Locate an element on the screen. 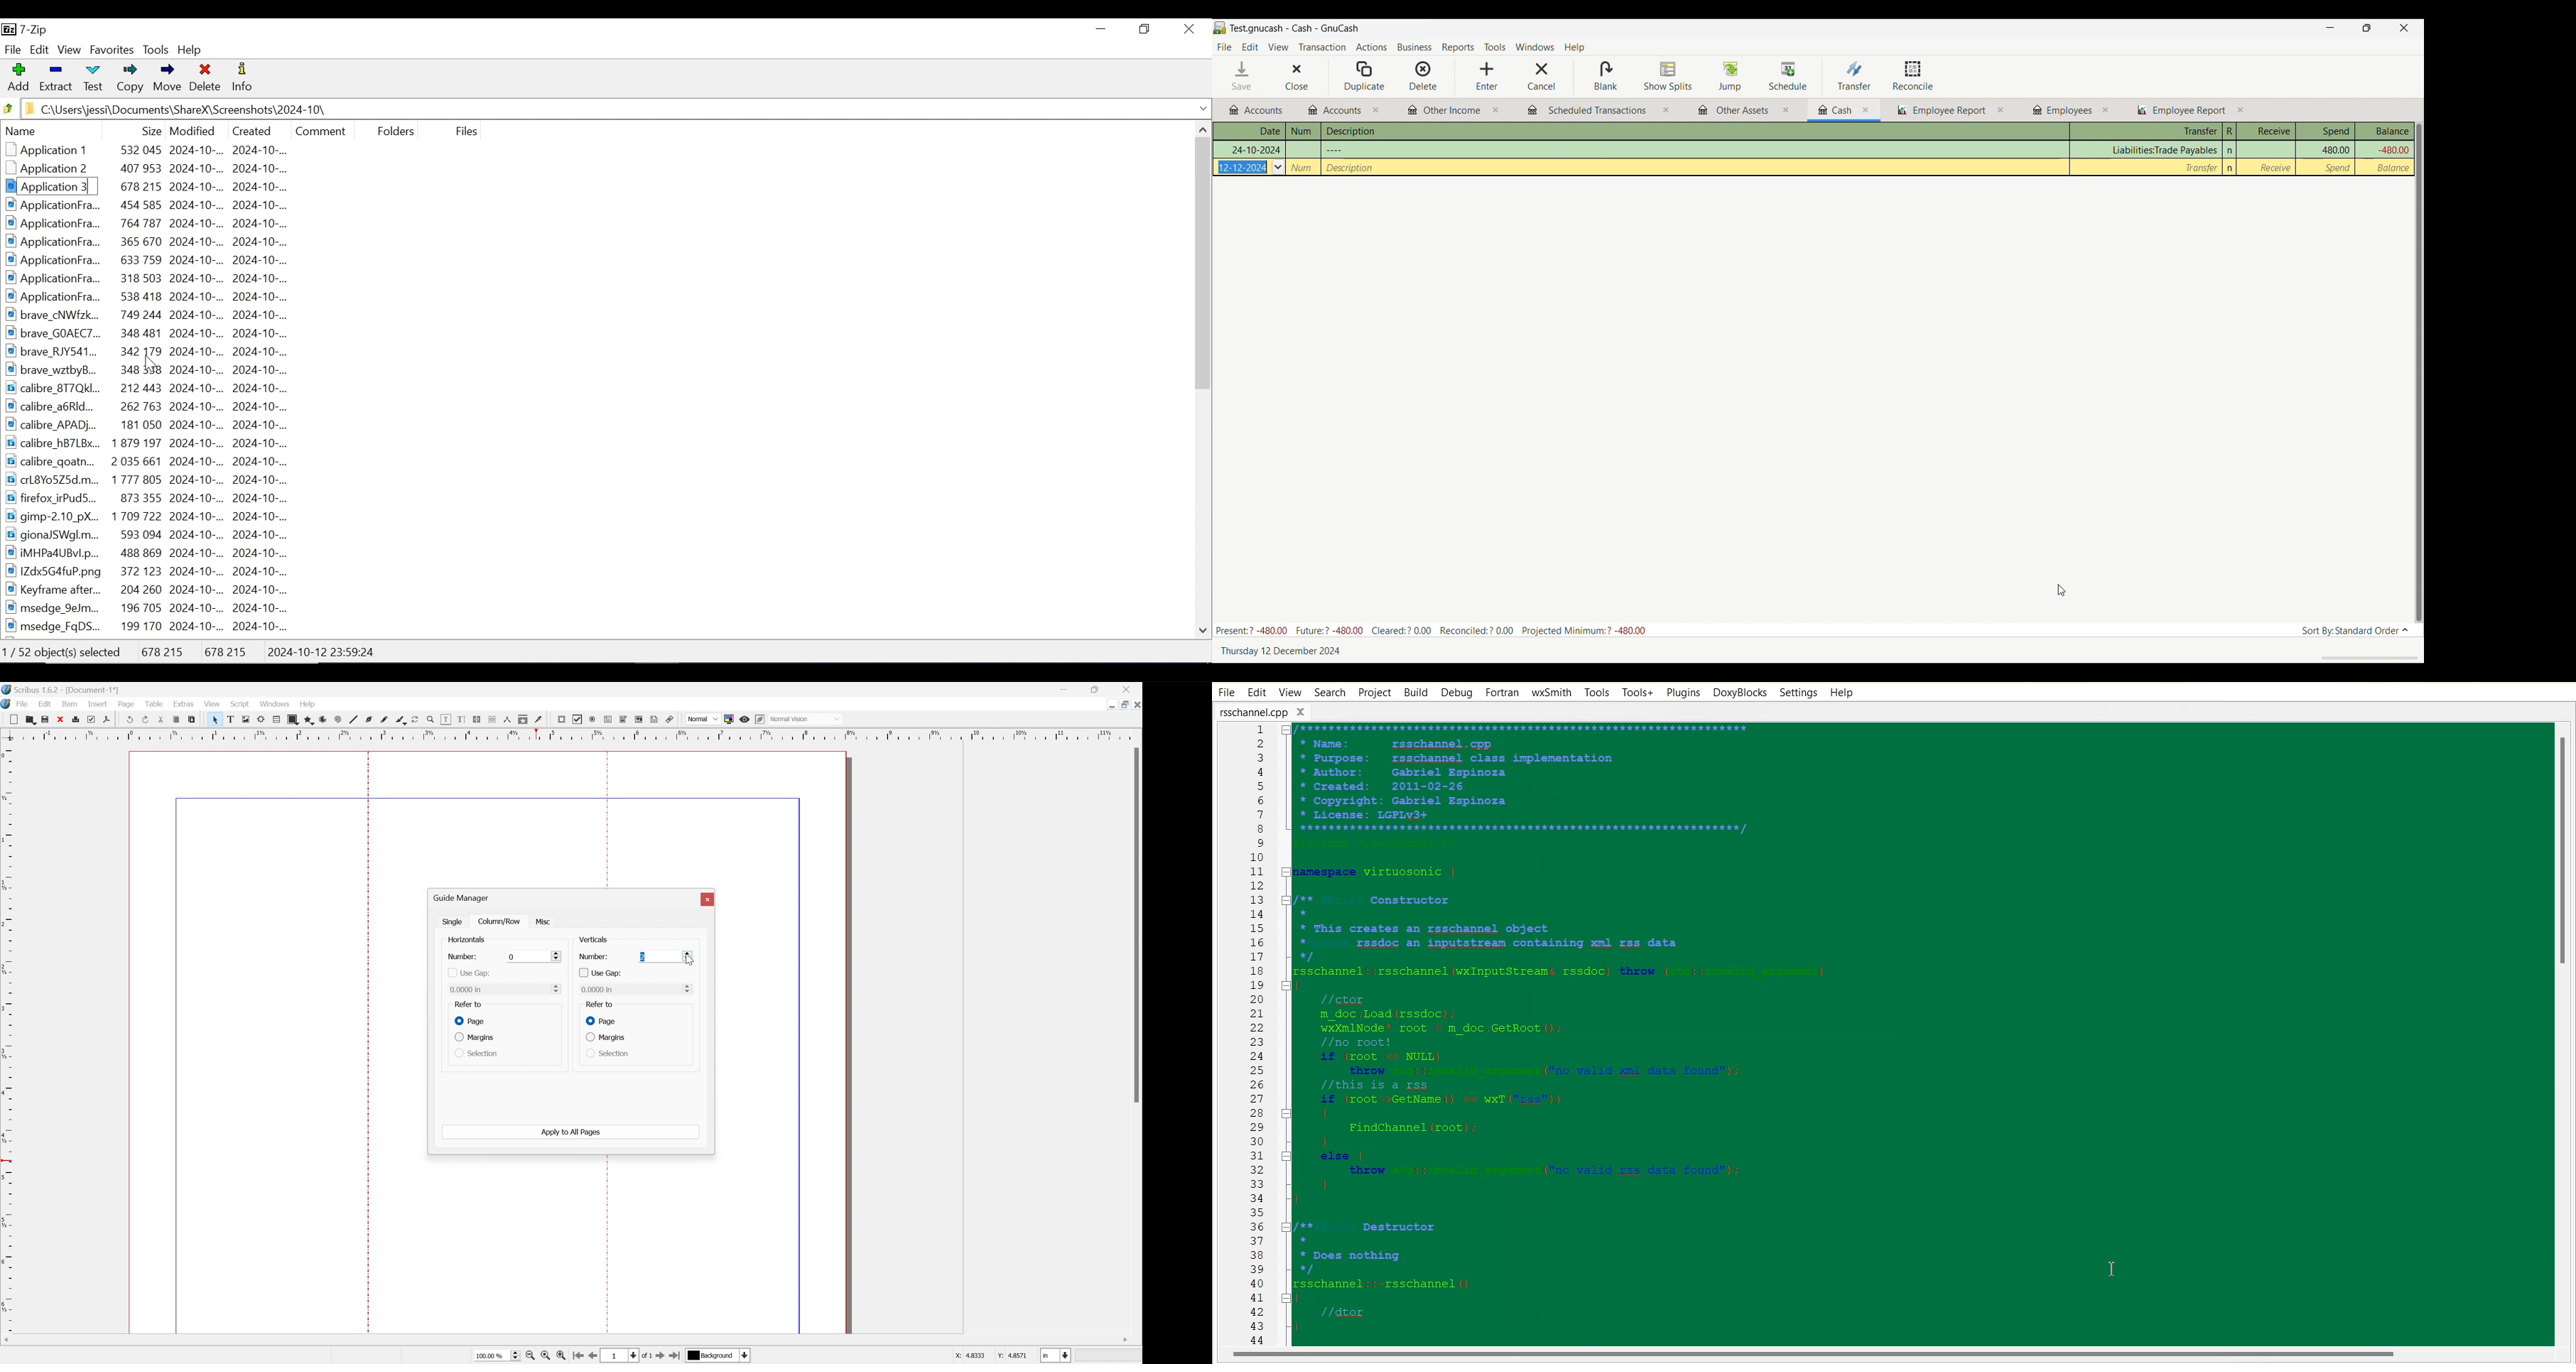  use gap is located at coordinates (469, 973).